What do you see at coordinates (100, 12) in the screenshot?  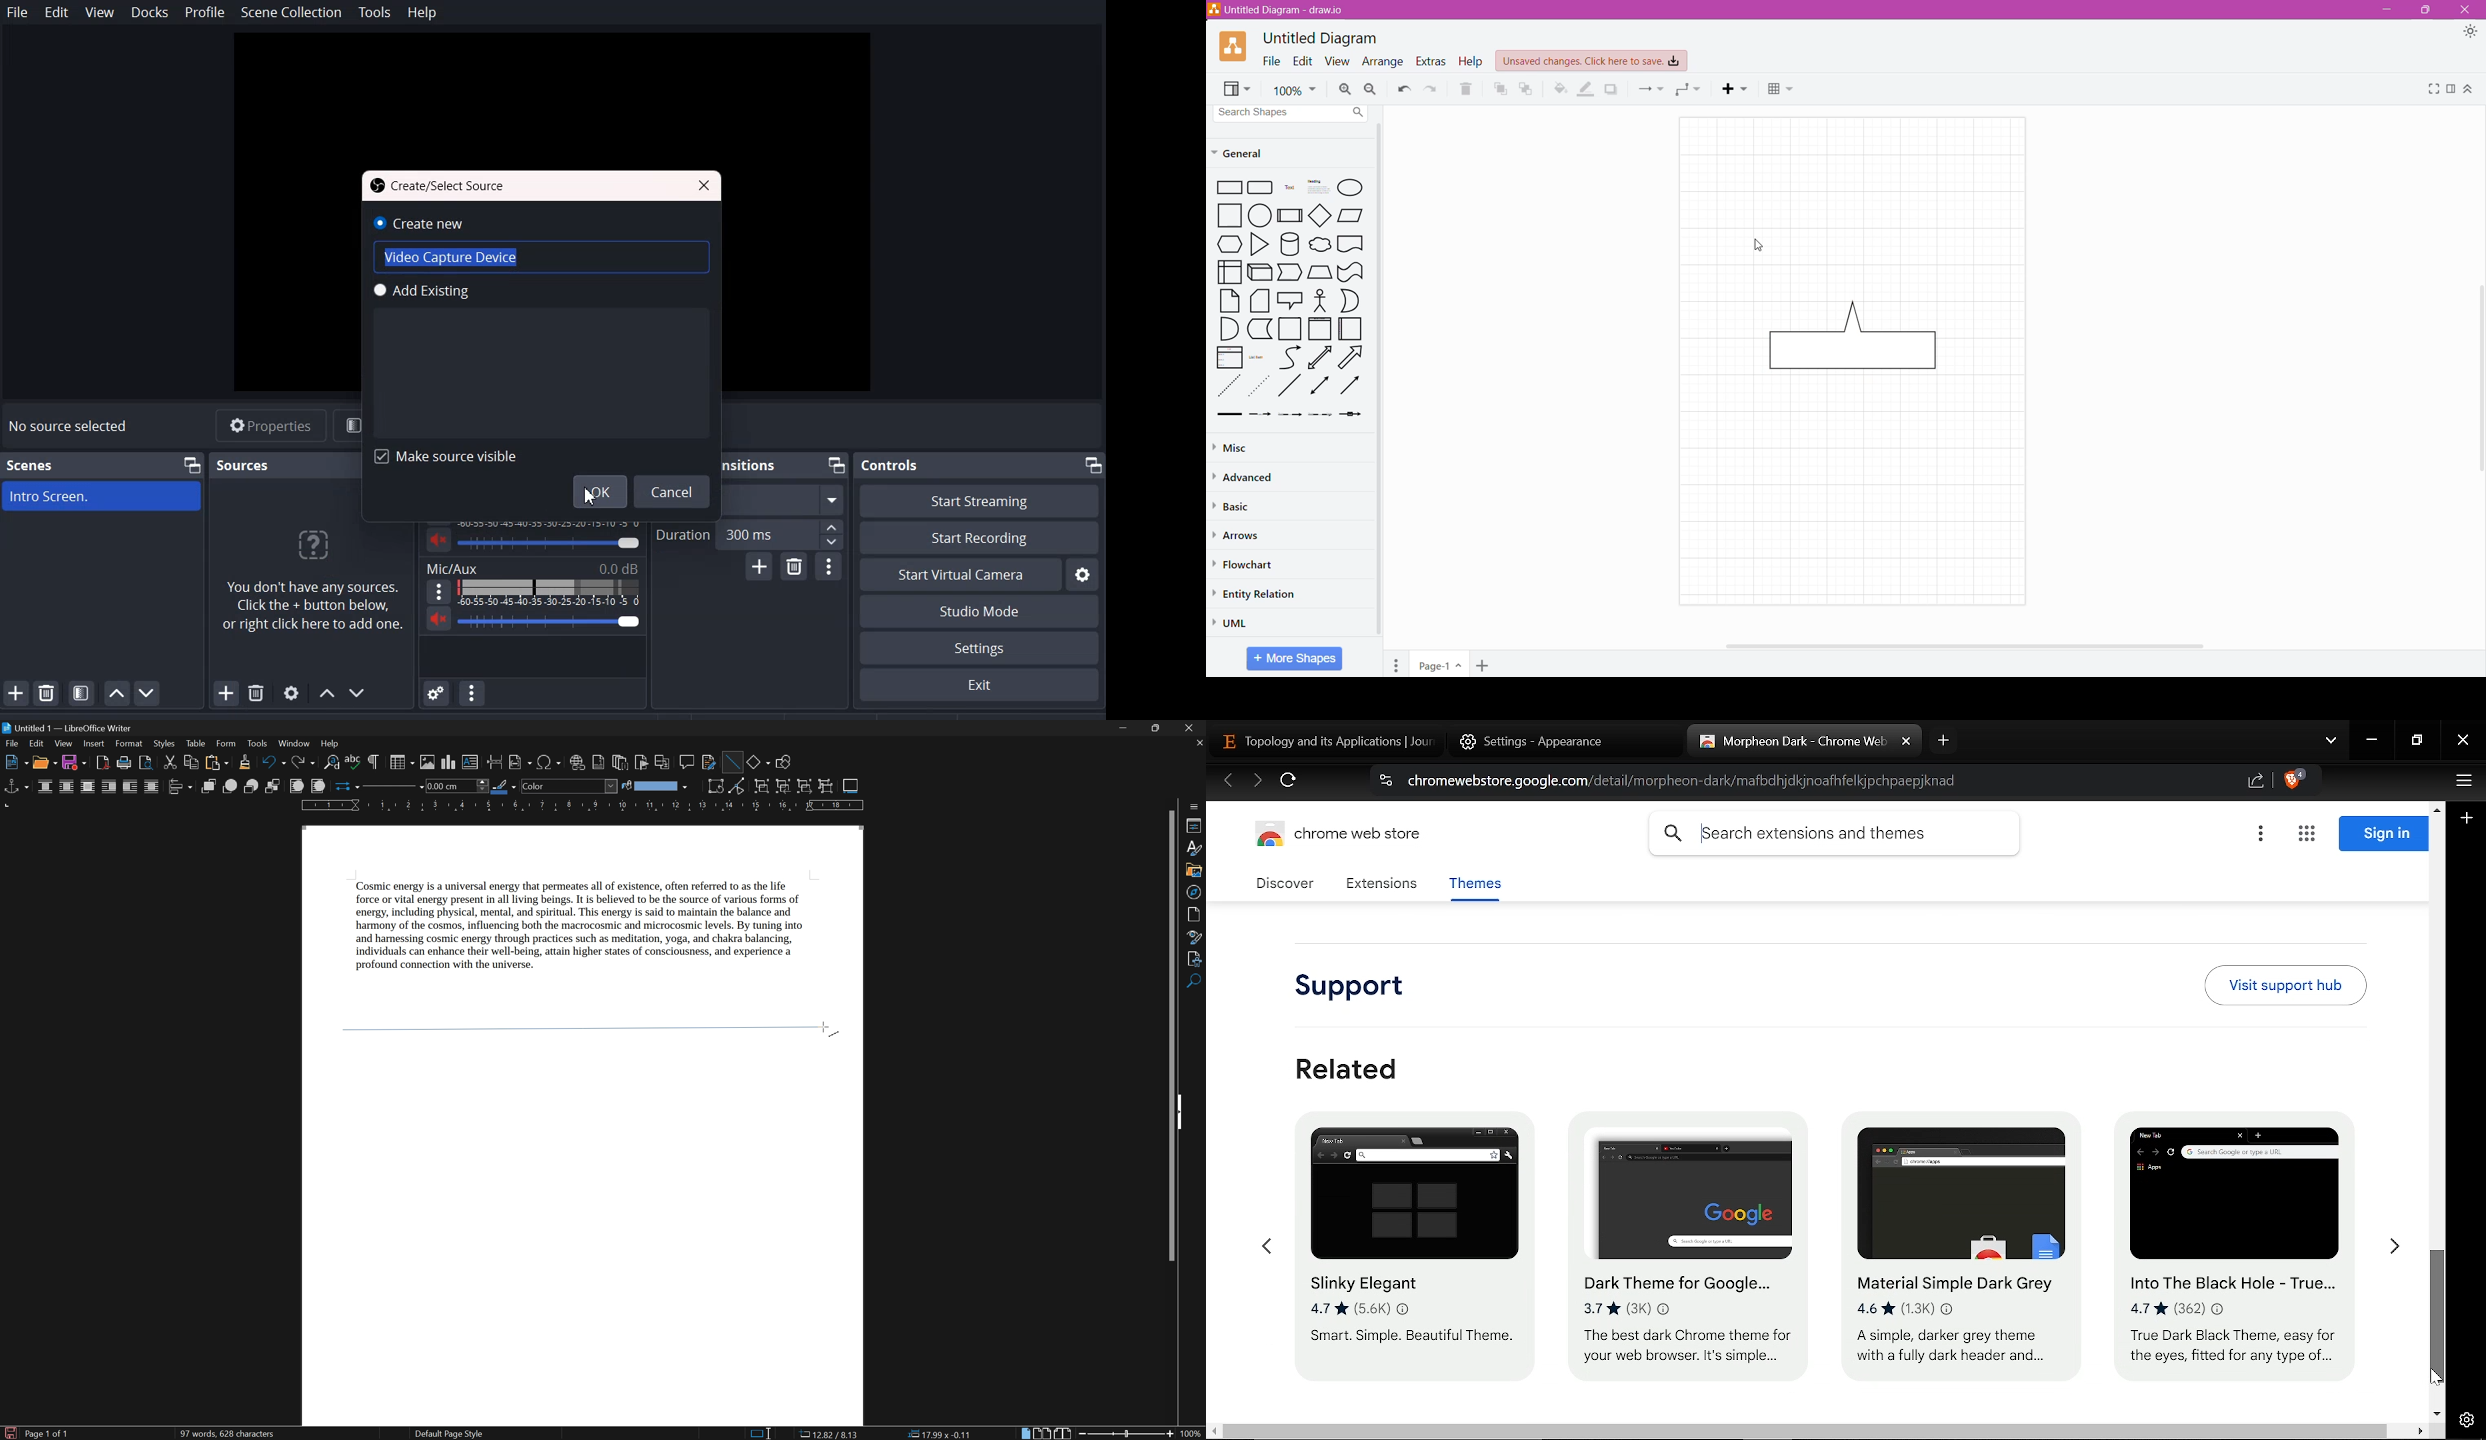 I see `View` at bounding box center [100, 12].